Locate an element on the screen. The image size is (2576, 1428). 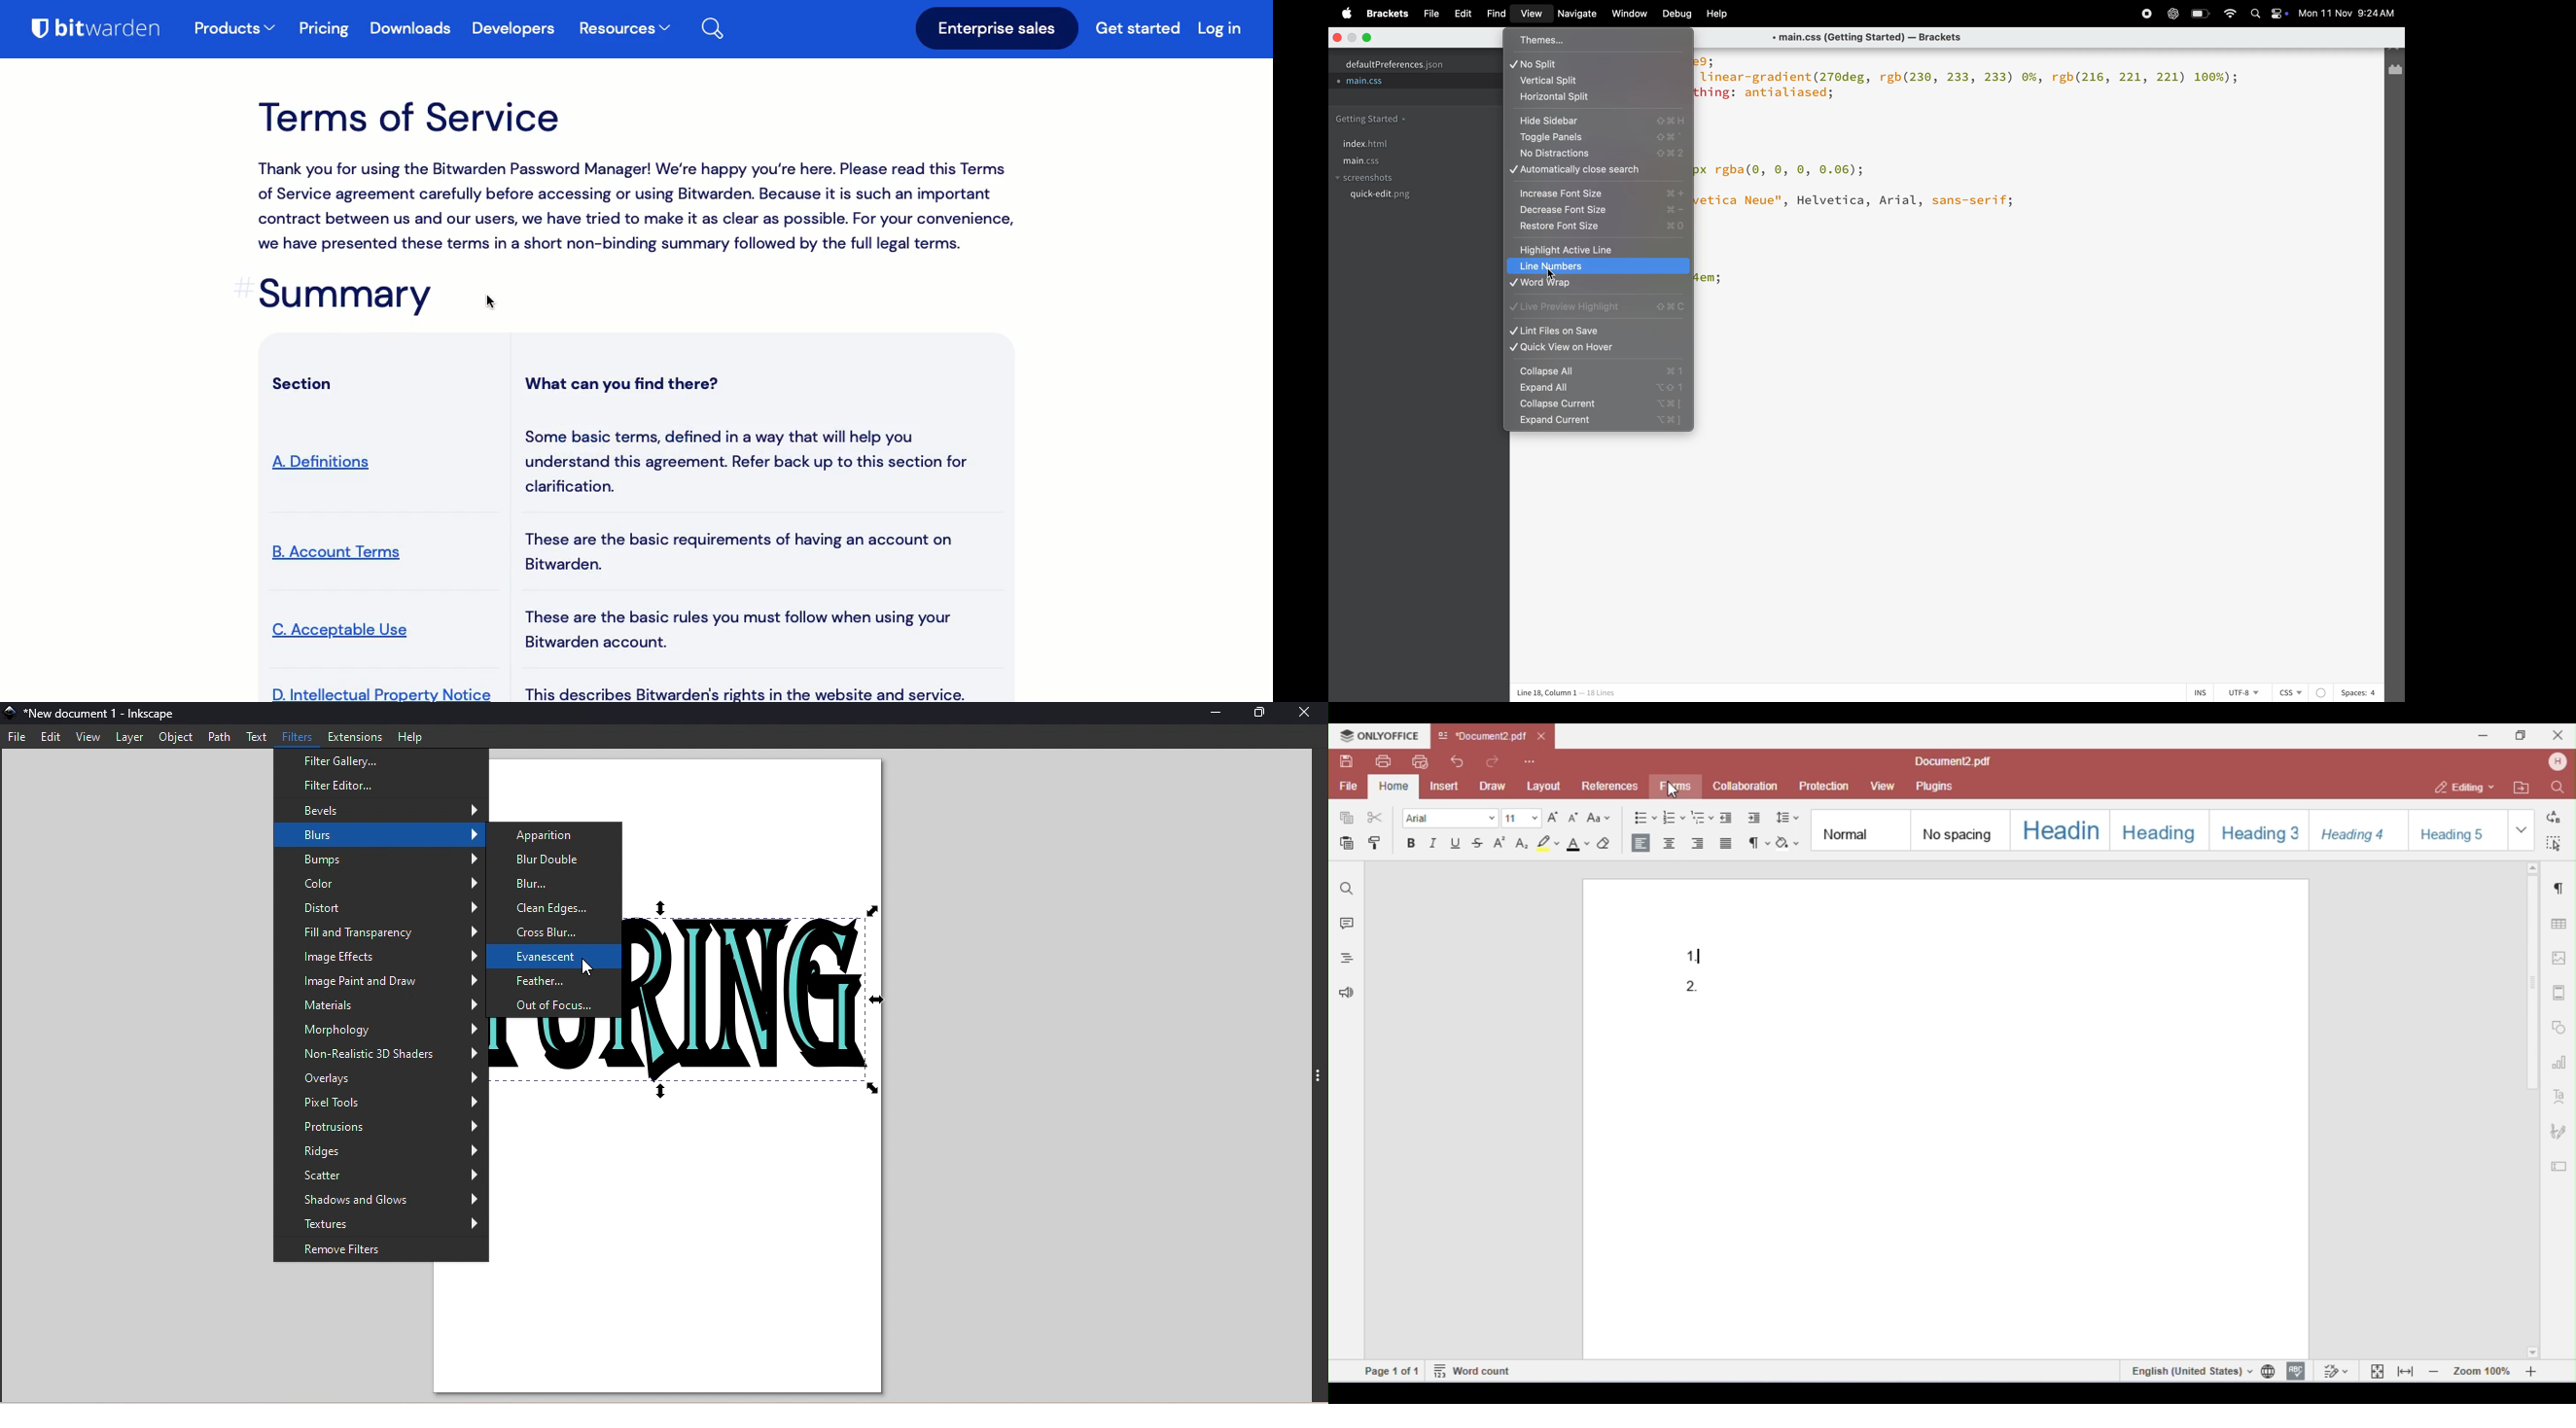
extension manager is located at coordinates (2395, 72).